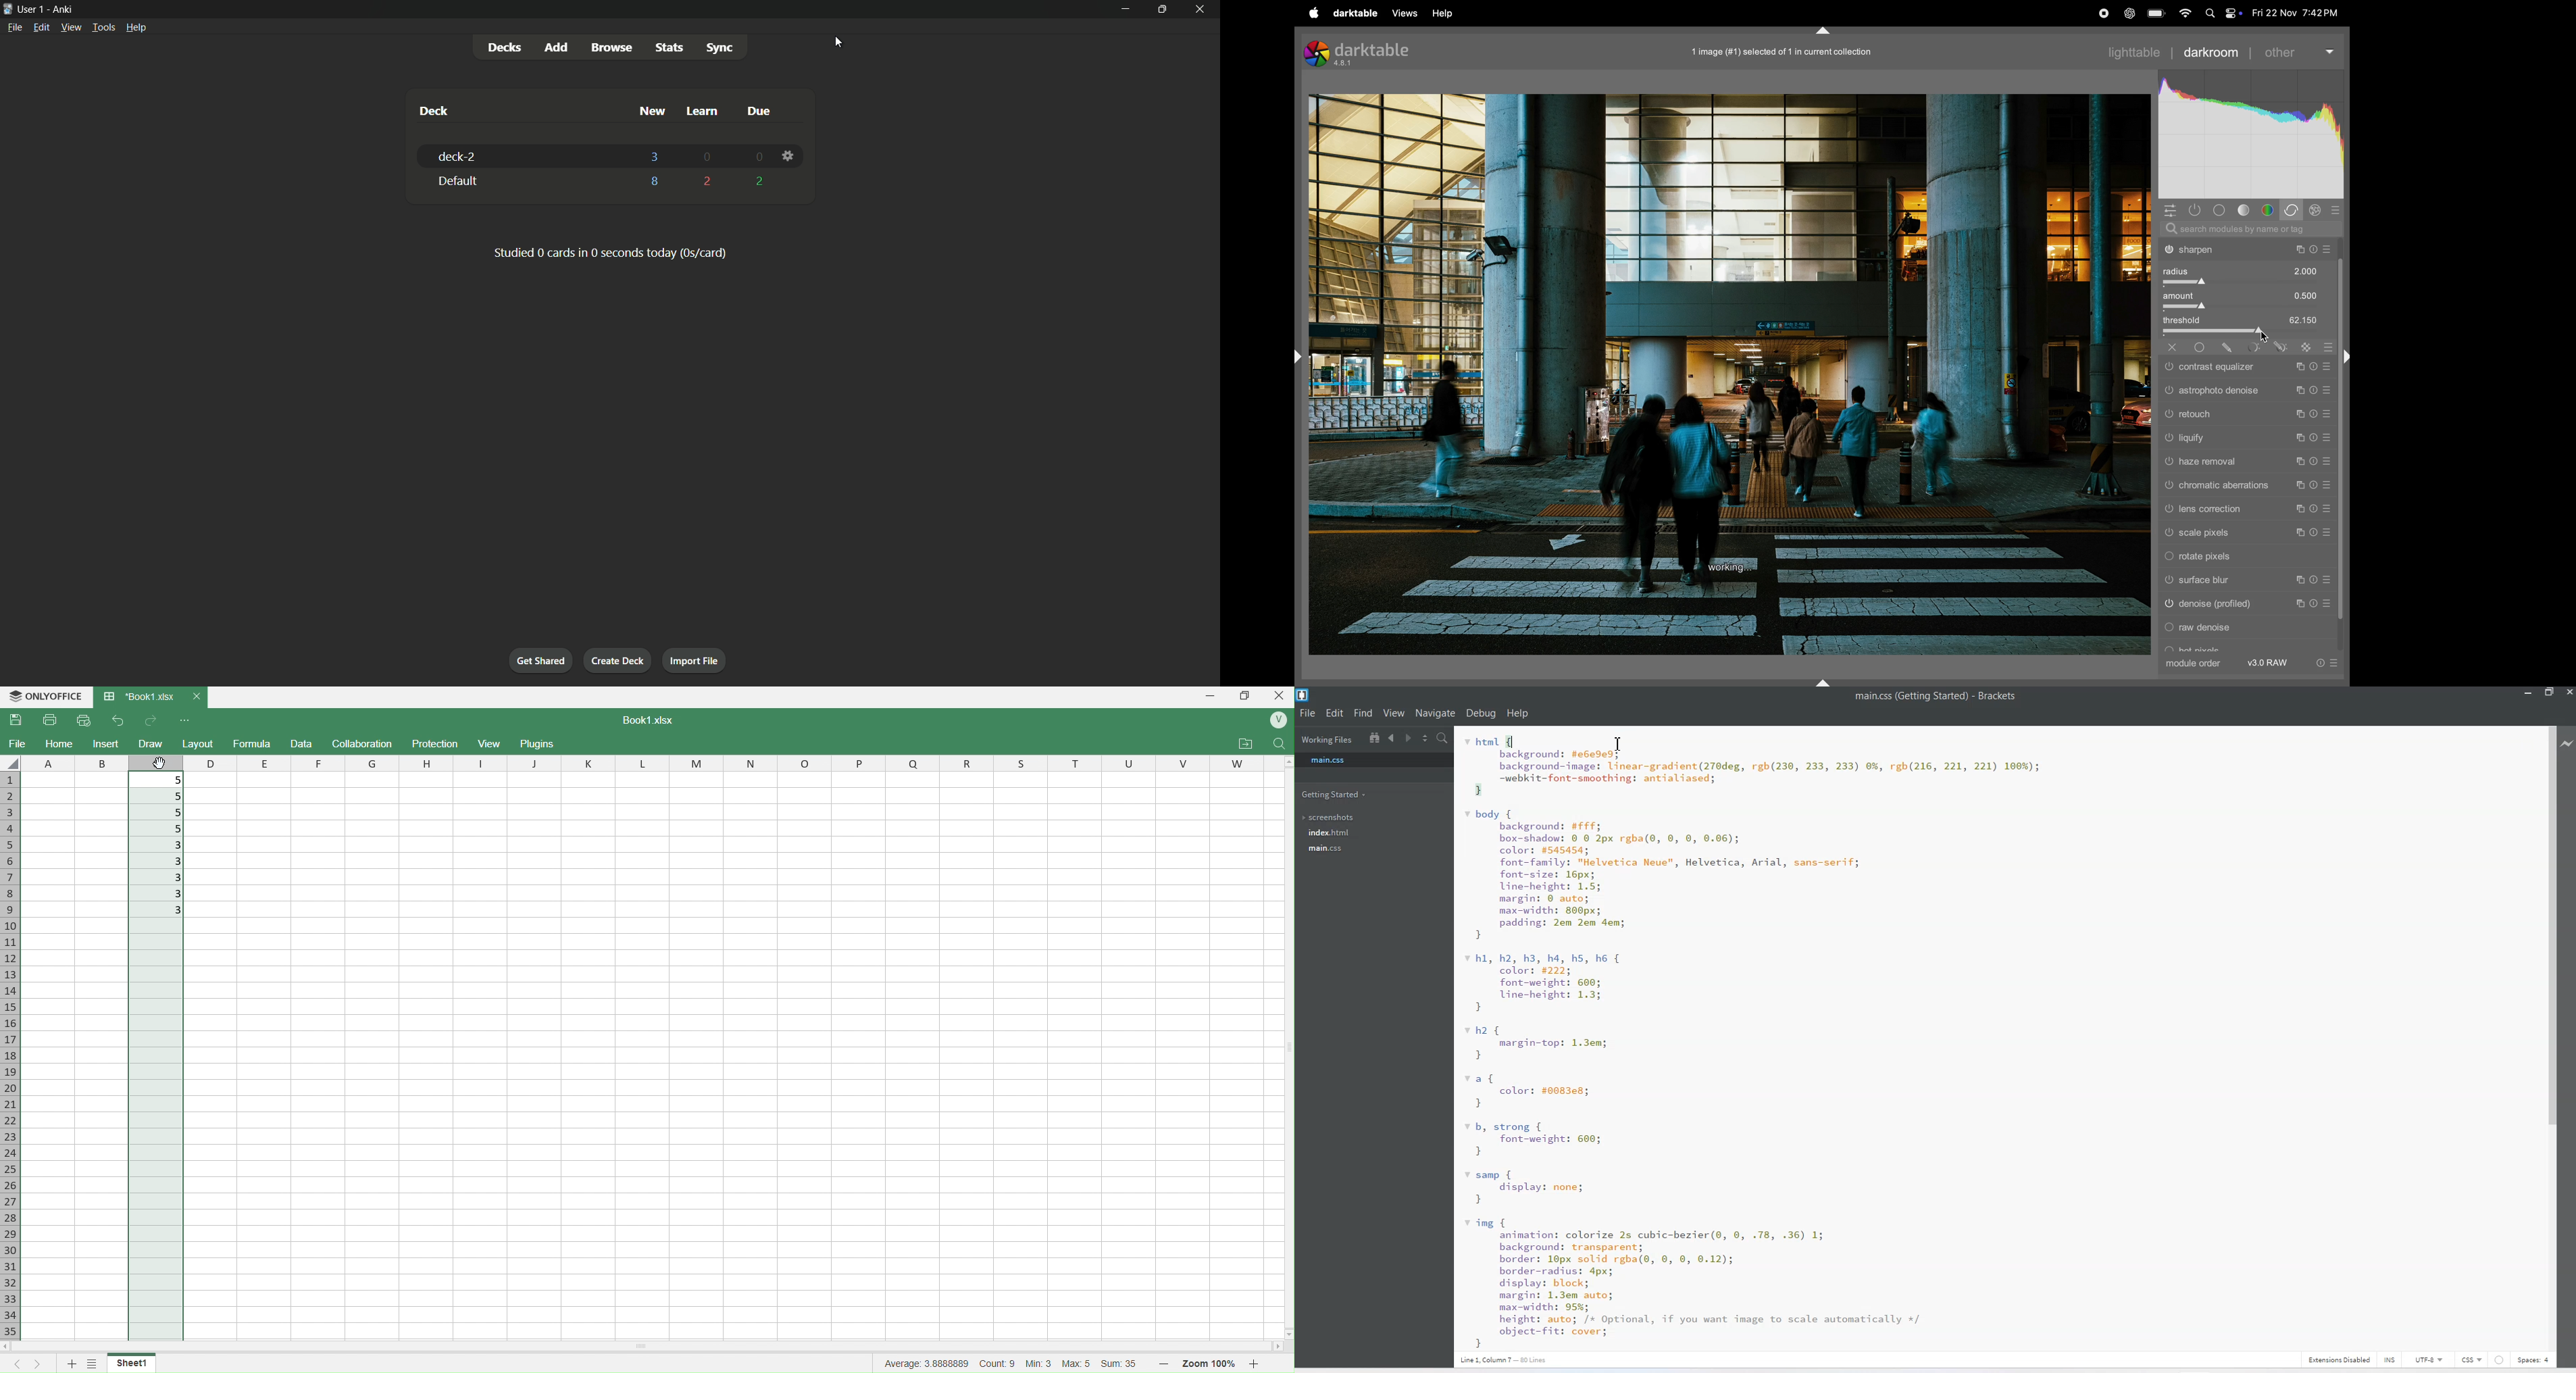  What do you see at coordinates (2338, 210) in the screenshot?
I see `reset` at bounding box center [2338, 210].